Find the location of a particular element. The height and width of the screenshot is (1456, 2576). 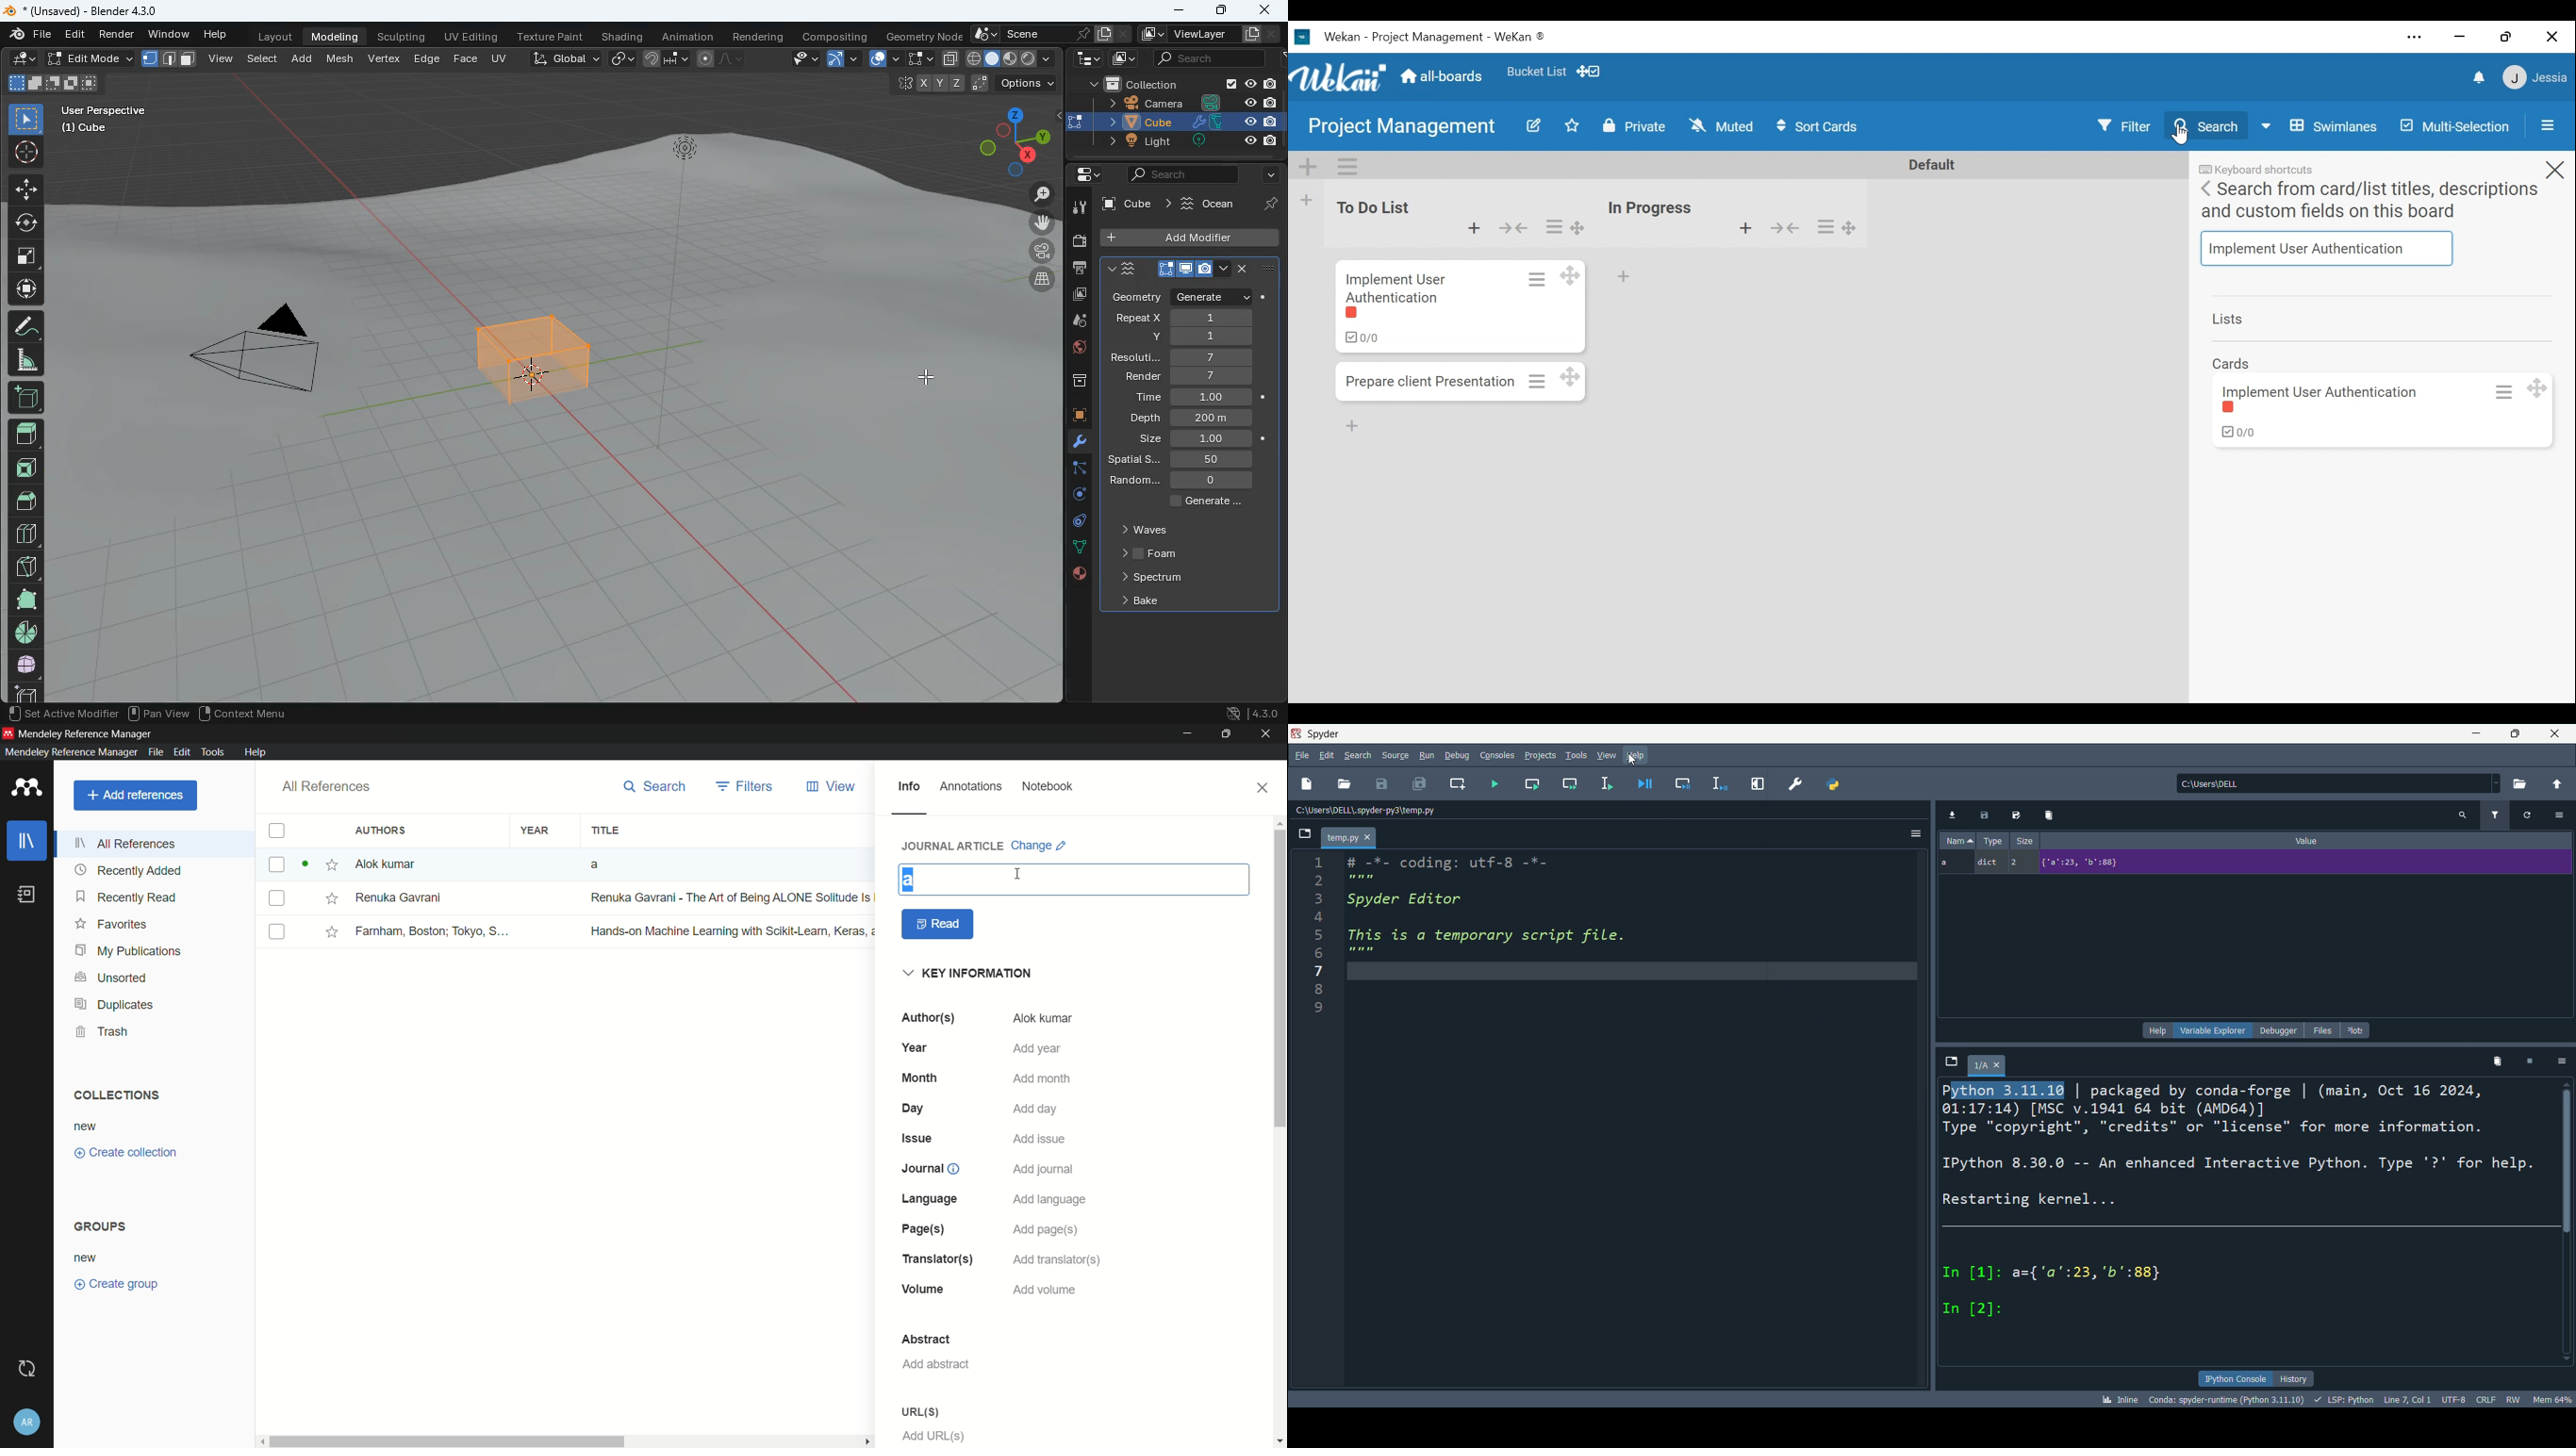

sync is located at coordinates (30, 1369).